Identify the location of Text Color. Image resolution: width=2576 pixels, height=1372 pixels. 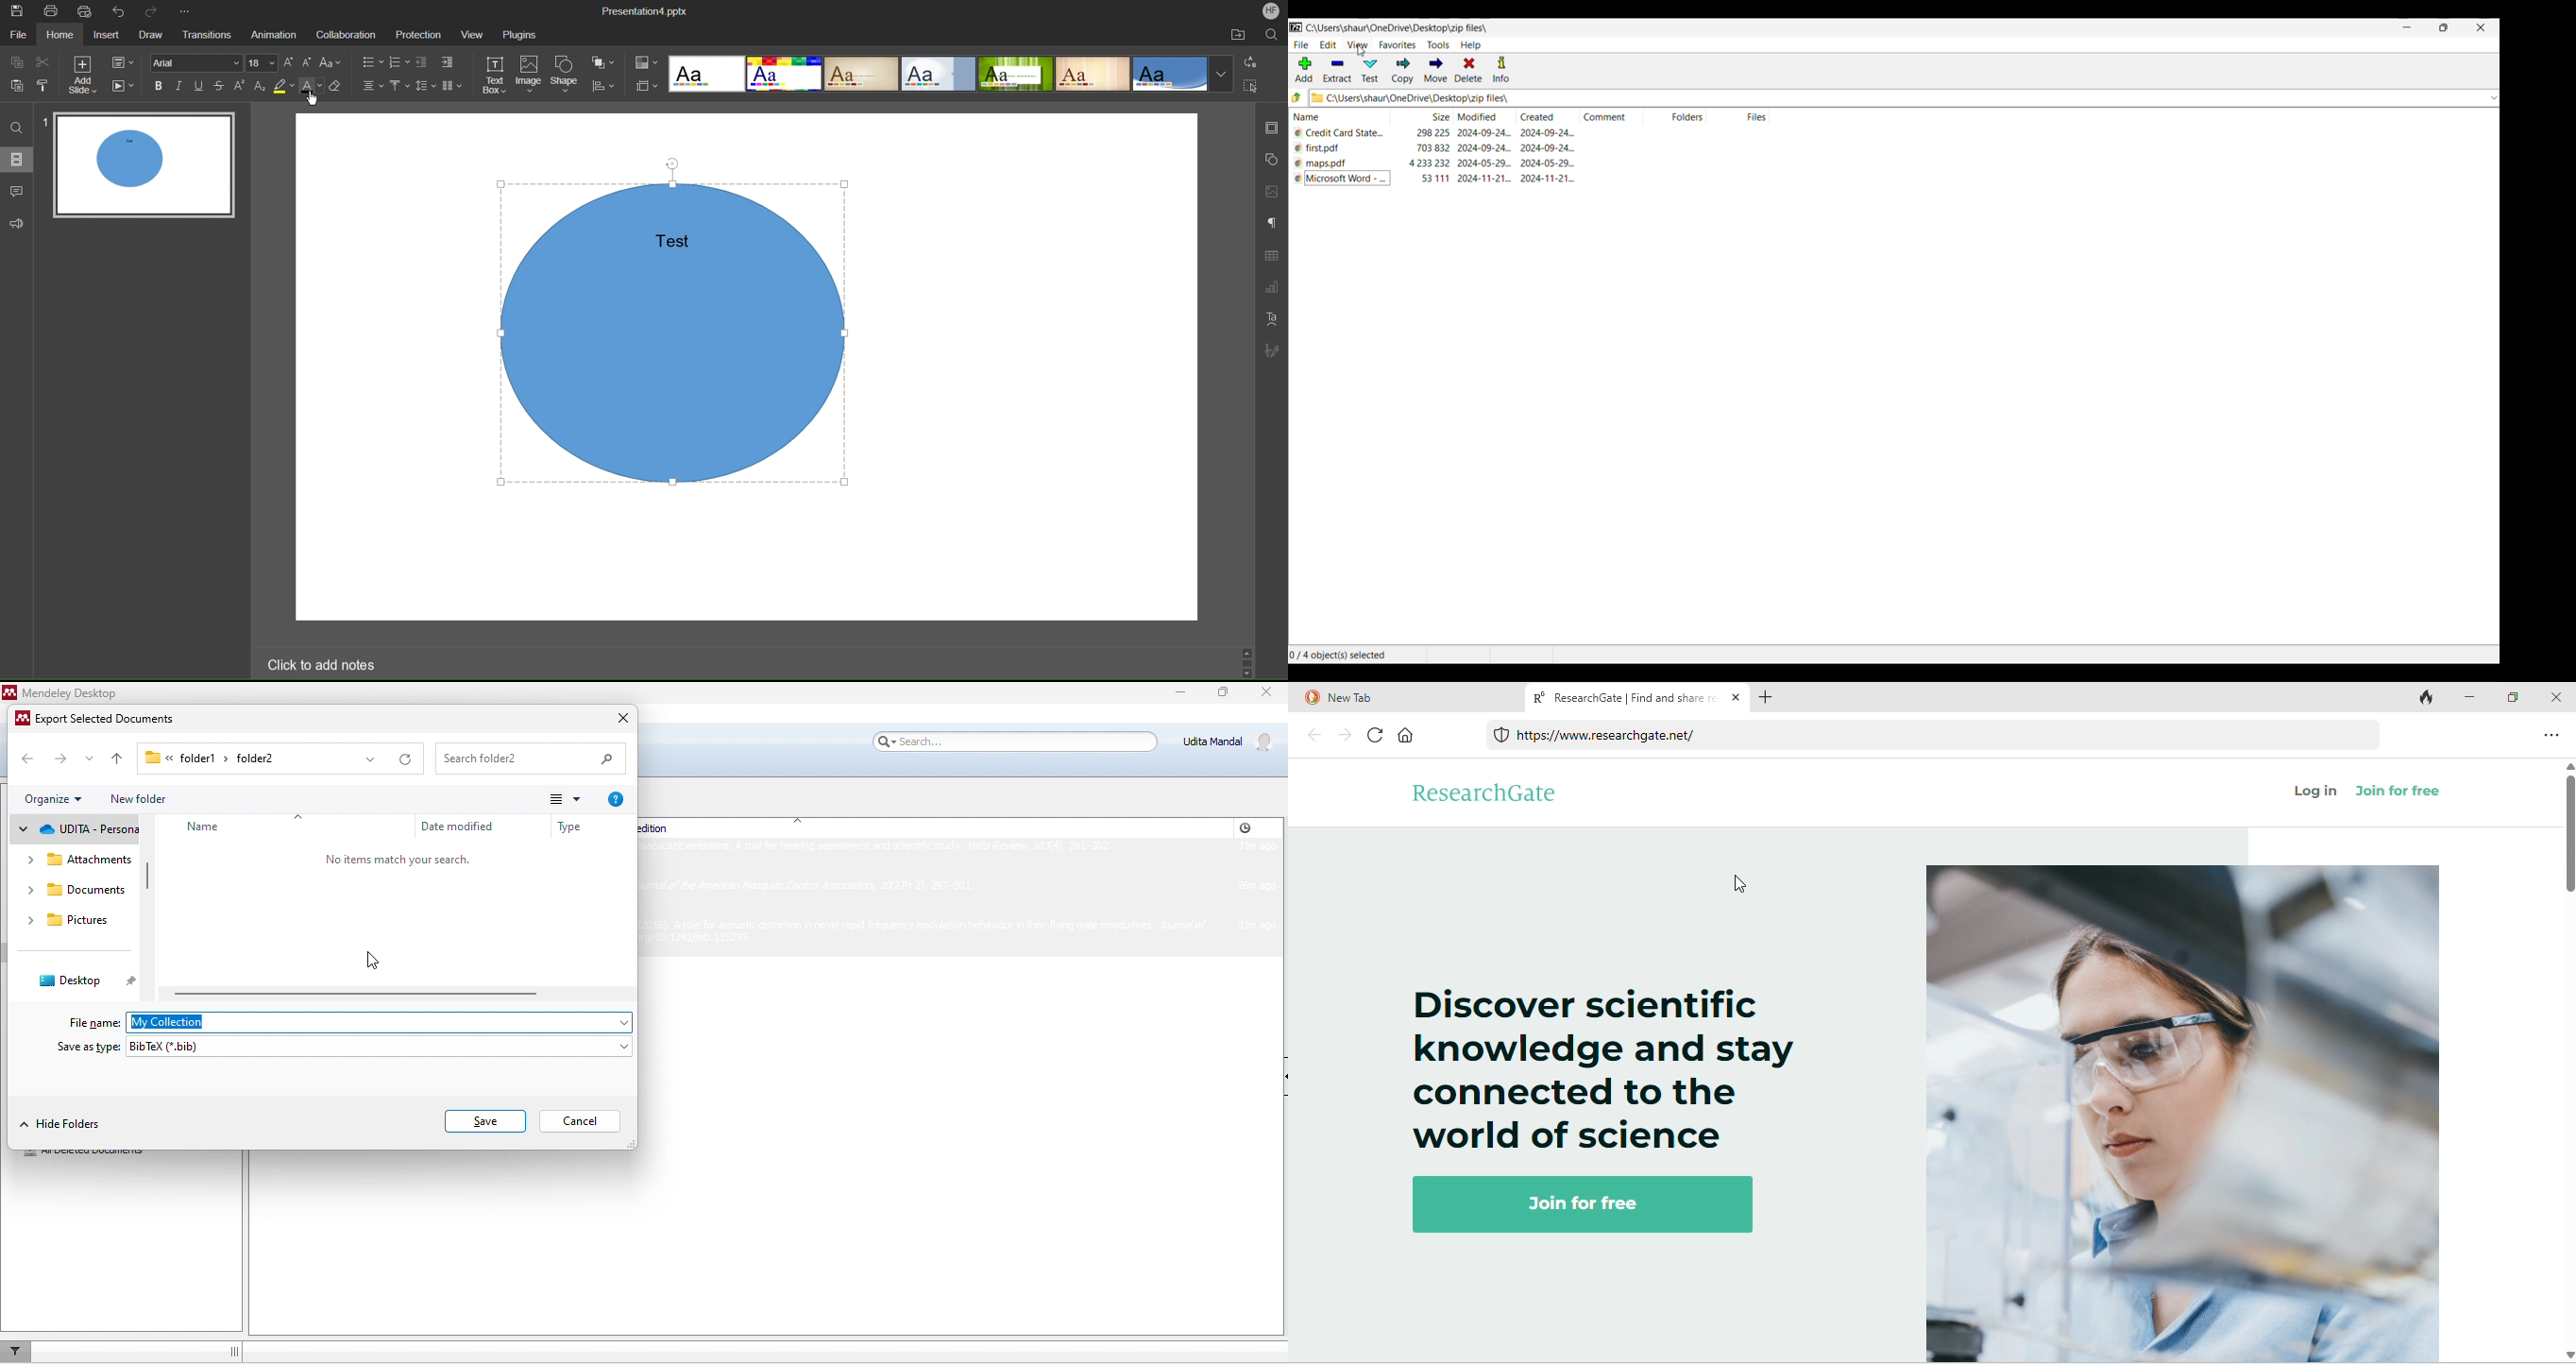
(311, 88).